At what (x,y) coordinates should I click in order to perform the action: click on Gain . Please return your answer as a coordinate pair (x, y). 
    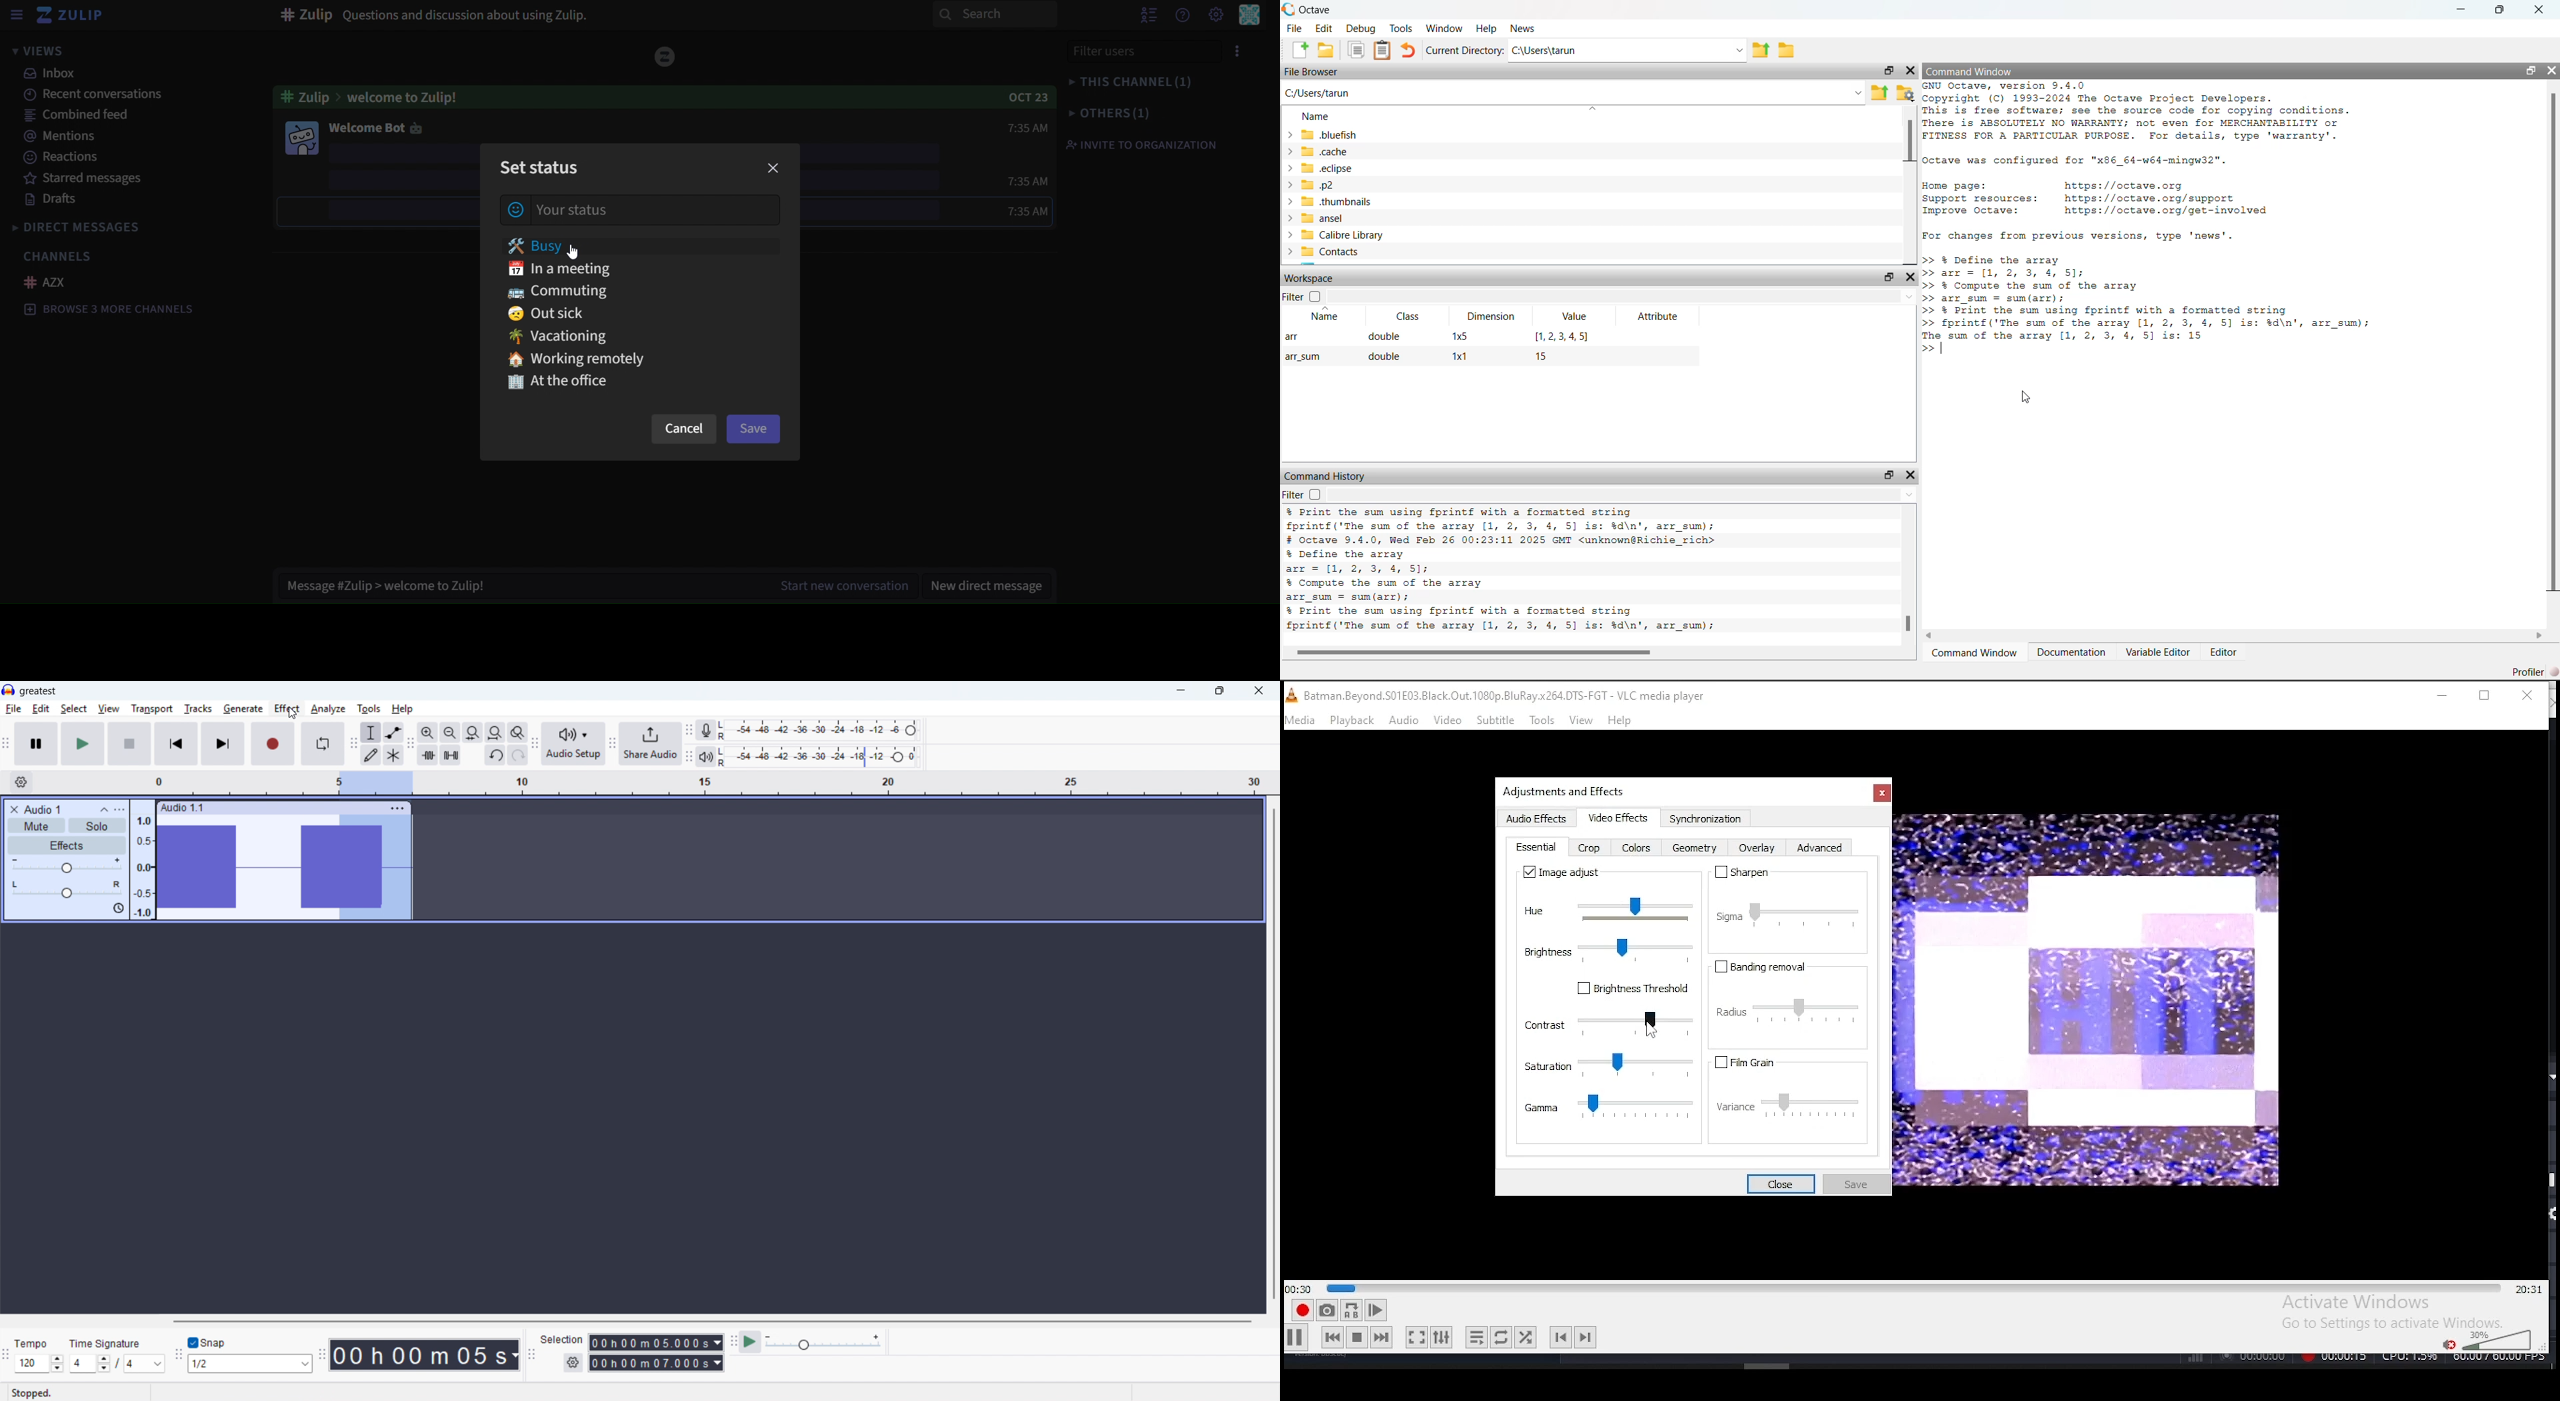
    Looking at the image, I should click on (67, 866).